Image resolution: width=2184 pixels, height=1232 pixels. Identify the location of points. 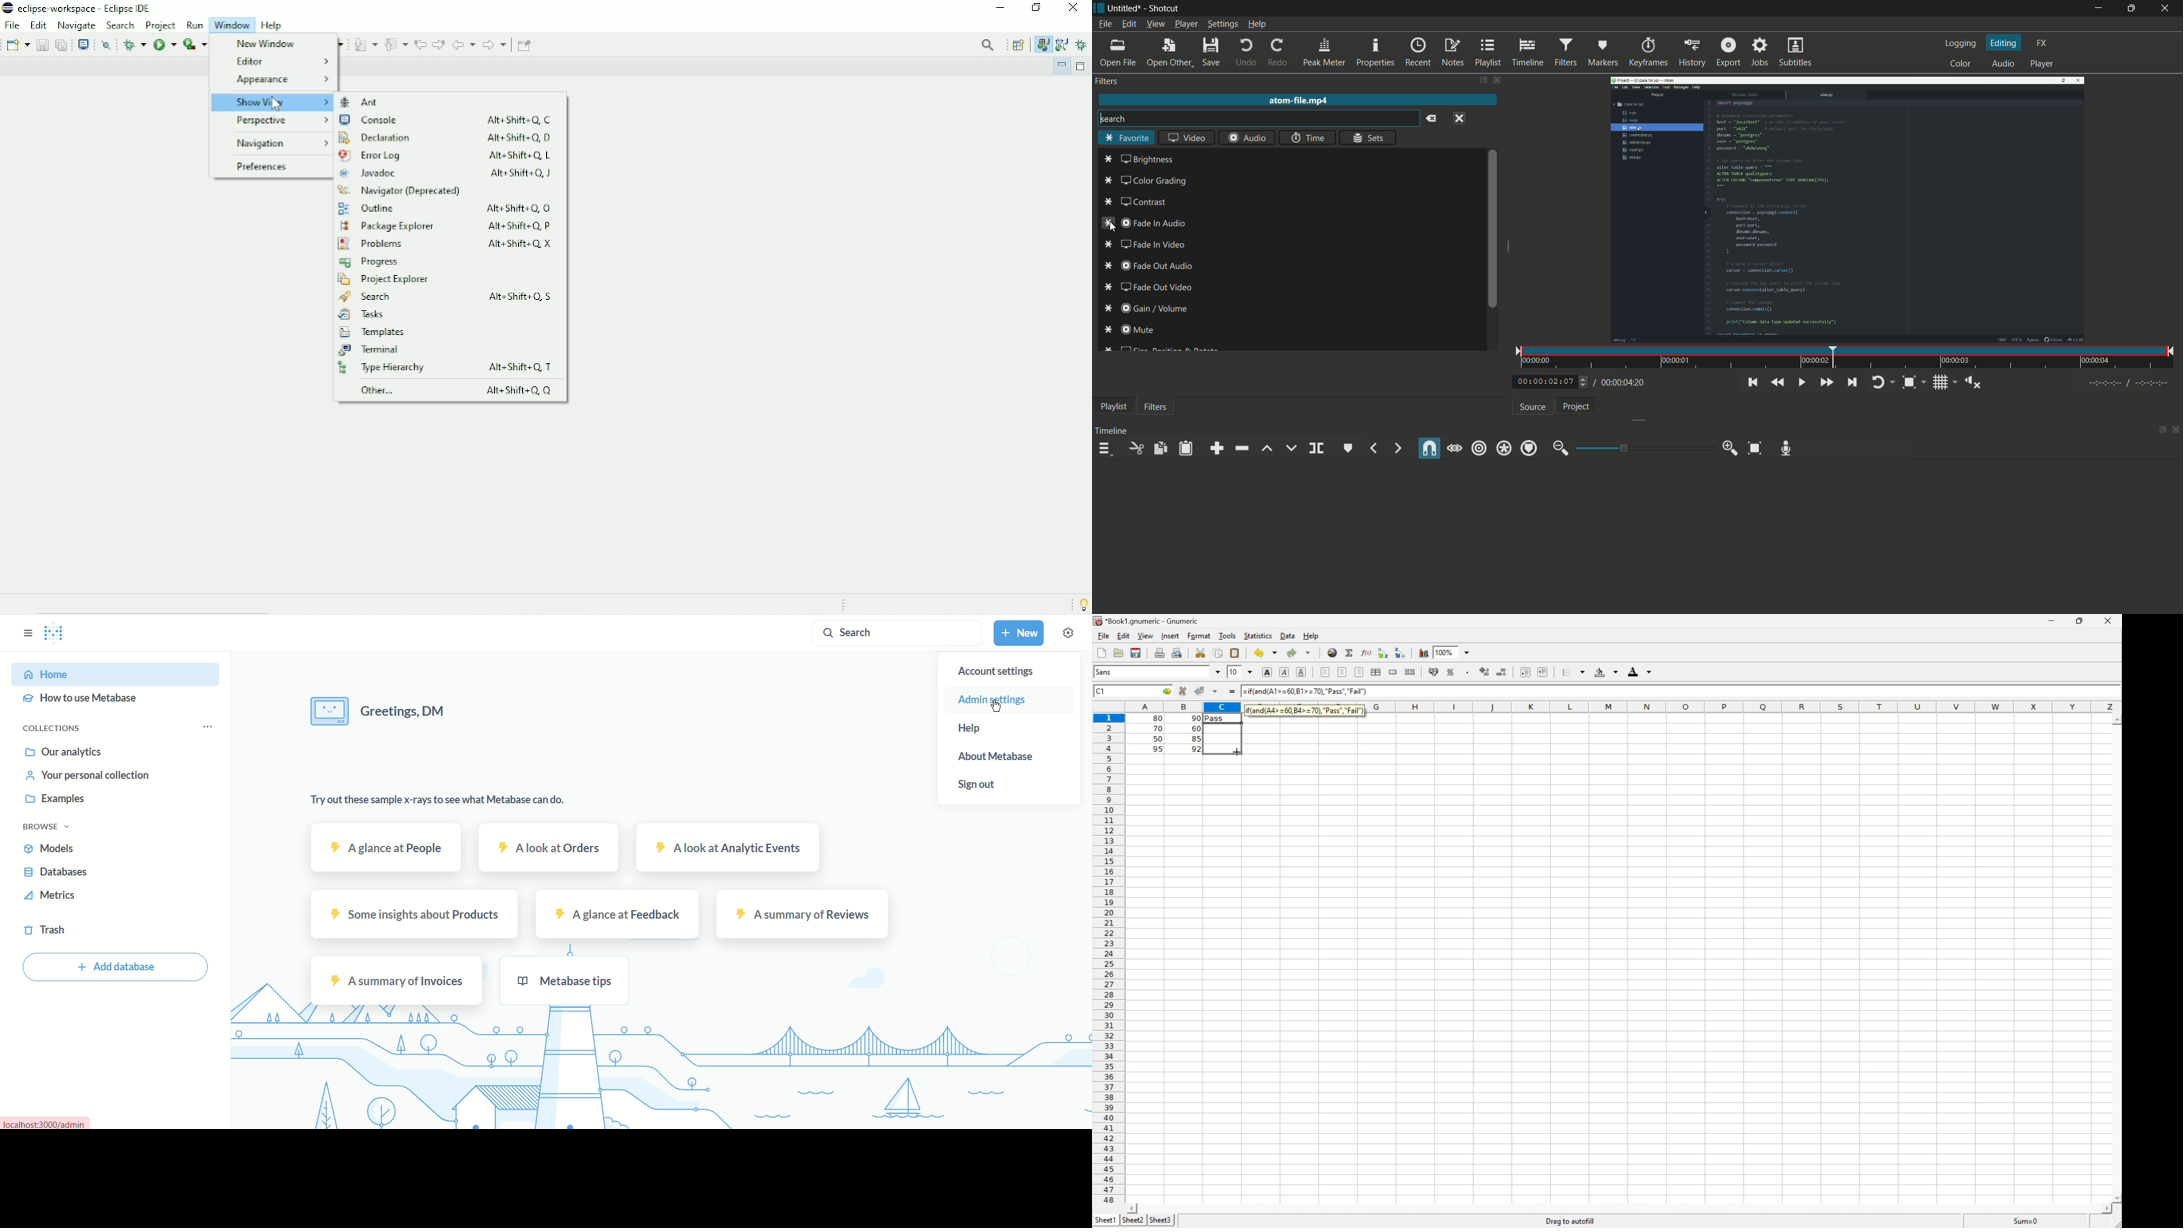
(1107, 252).